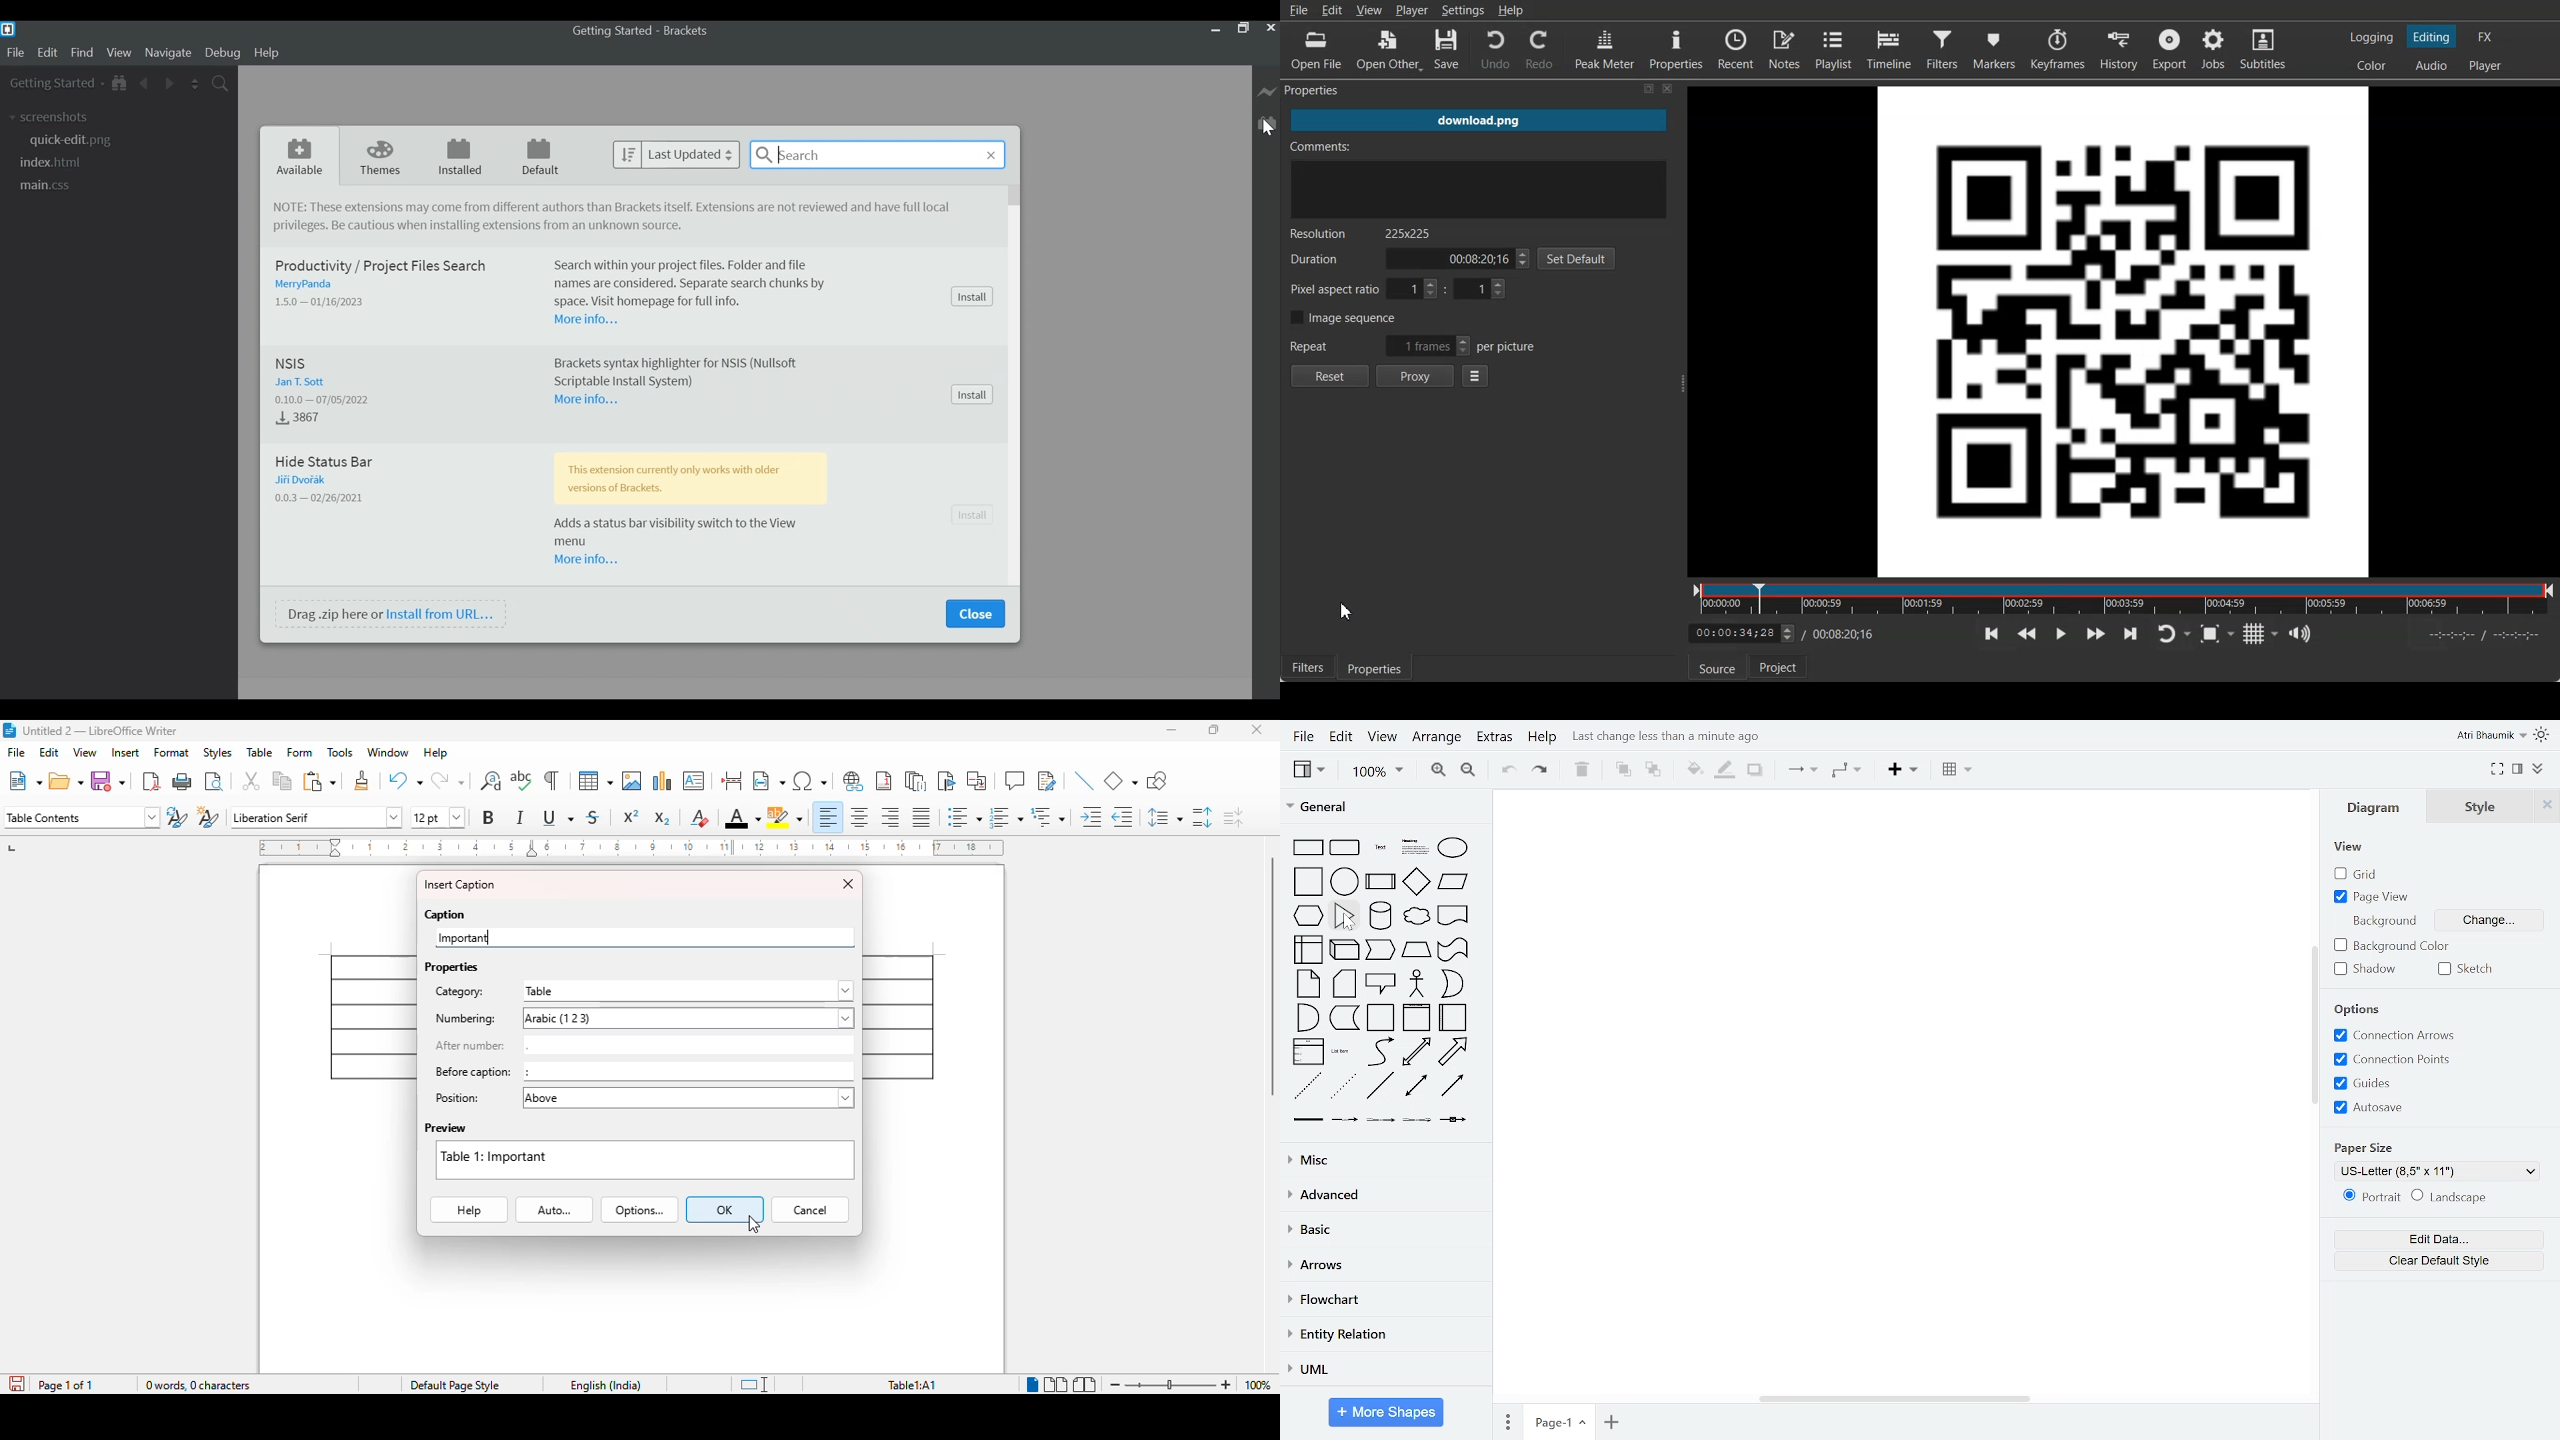  What do you see at coordinates (2061, 634) in the screenshot?
I see `Toggle play or Pause` at bounding box center [2061, 634].